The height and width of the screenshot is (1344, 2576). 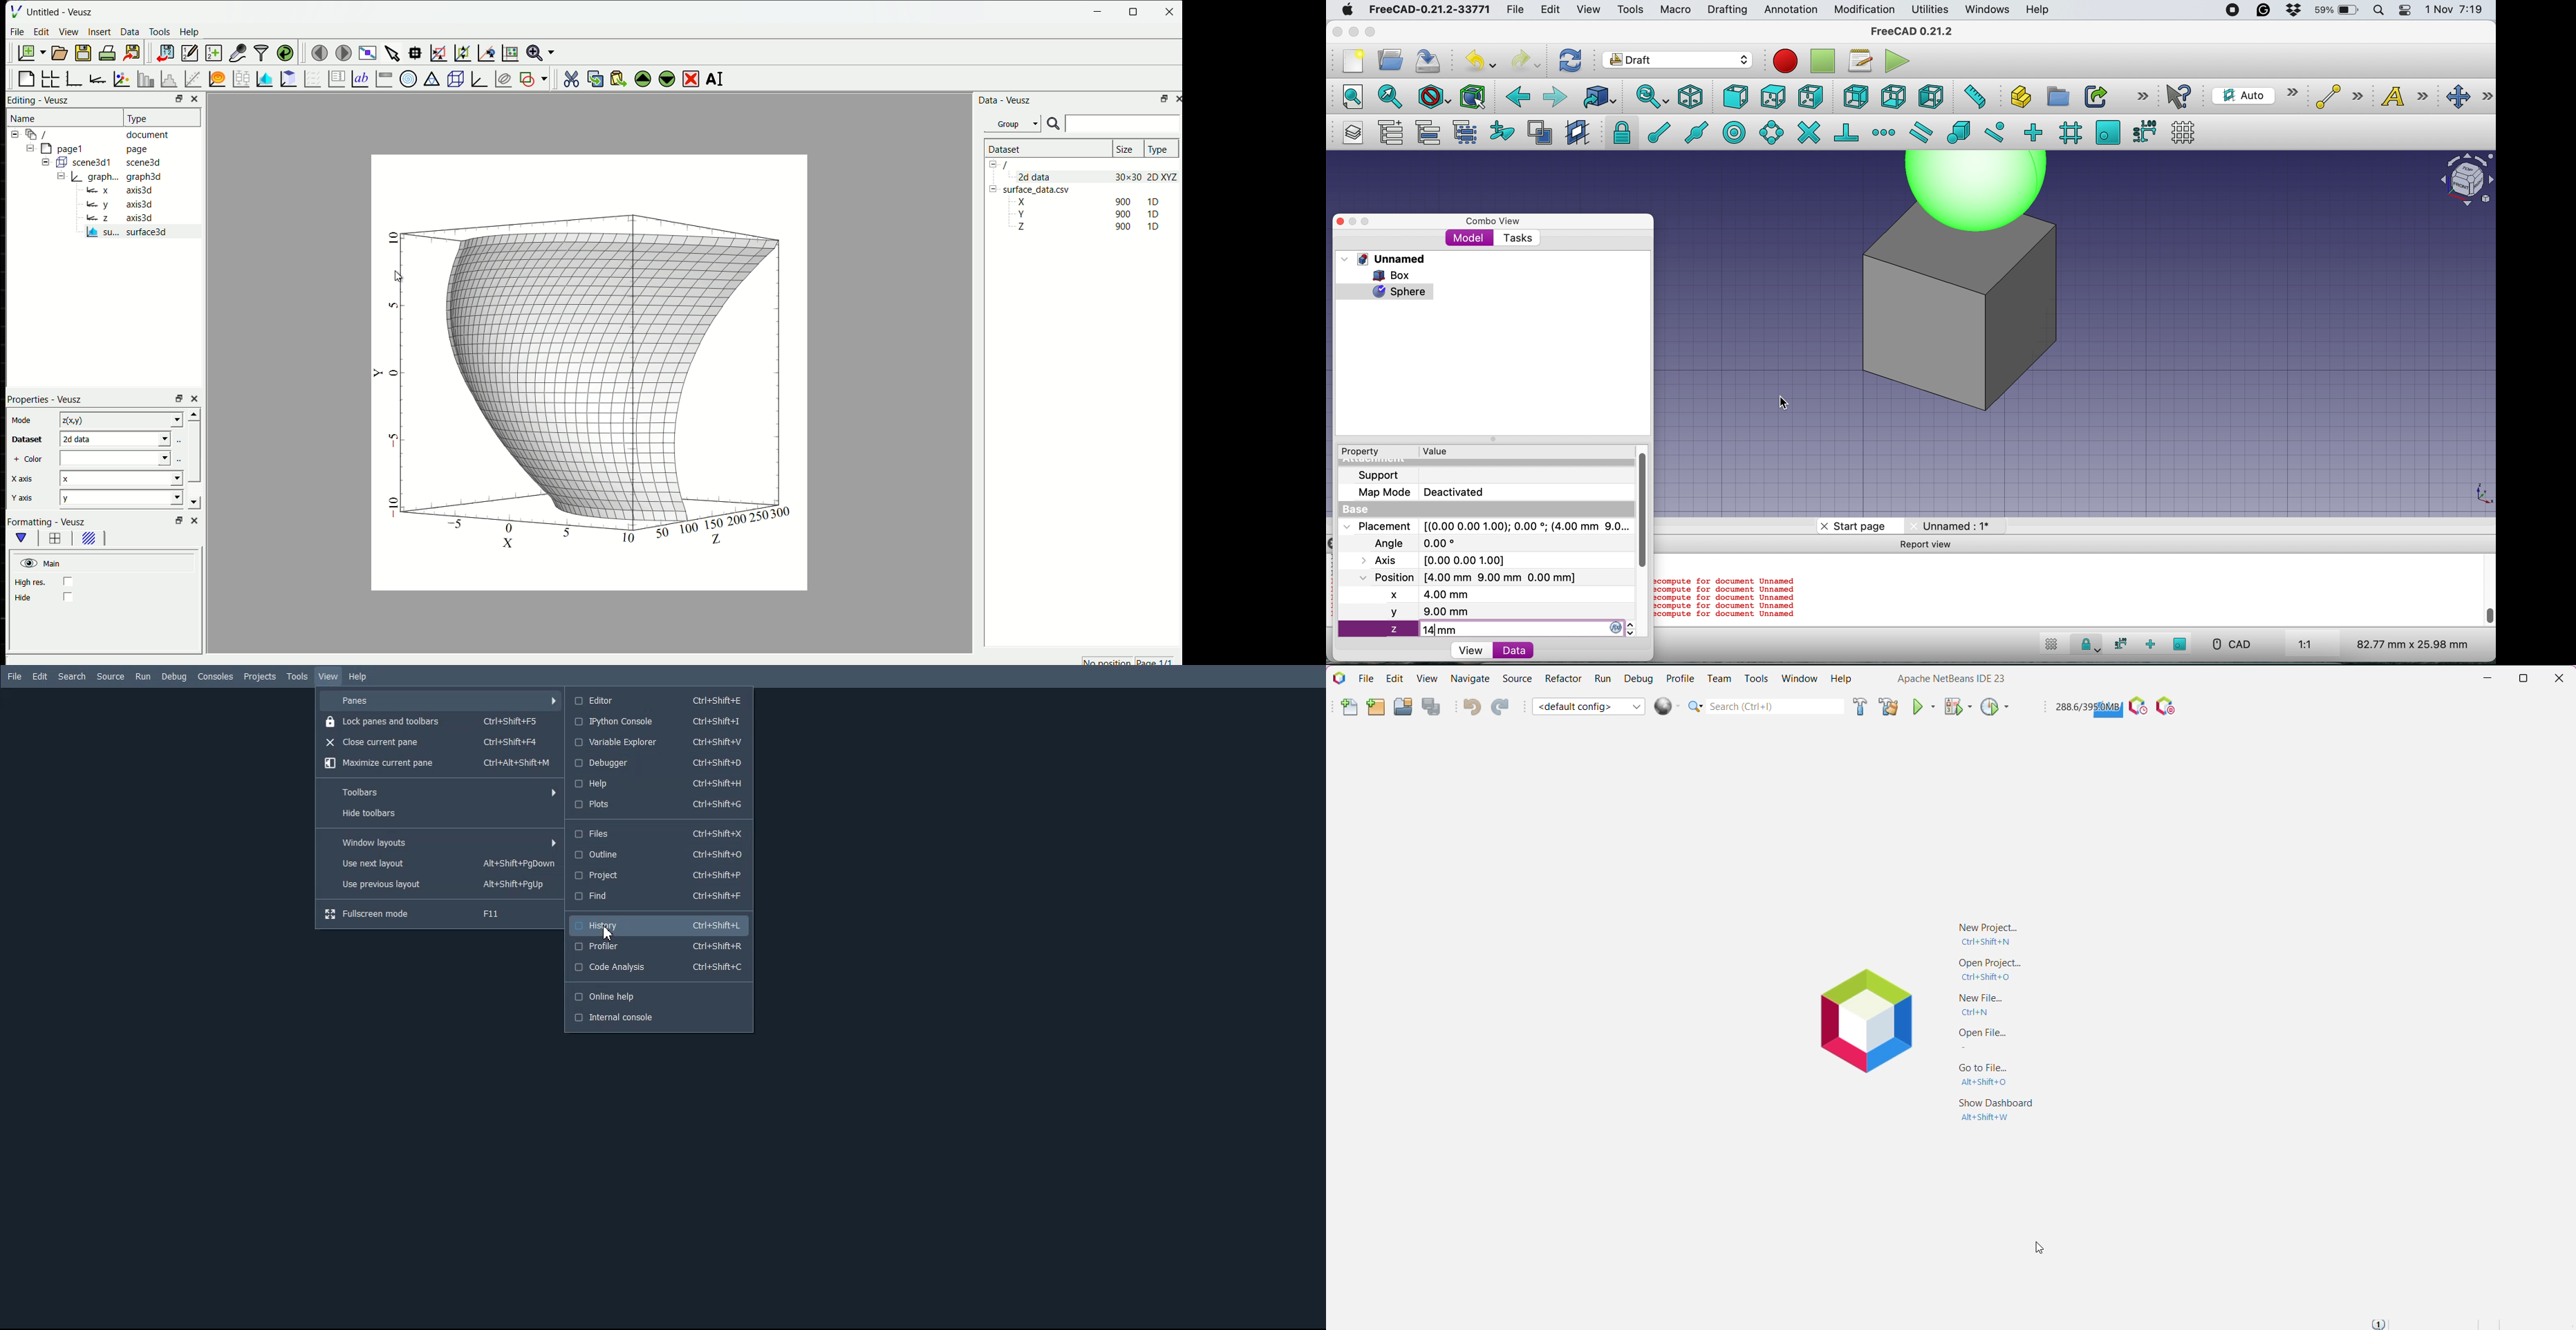 What do you see at coordinates (2018, 98) in the screenshot?
I see `create part` at bounding box center [2018, 98].